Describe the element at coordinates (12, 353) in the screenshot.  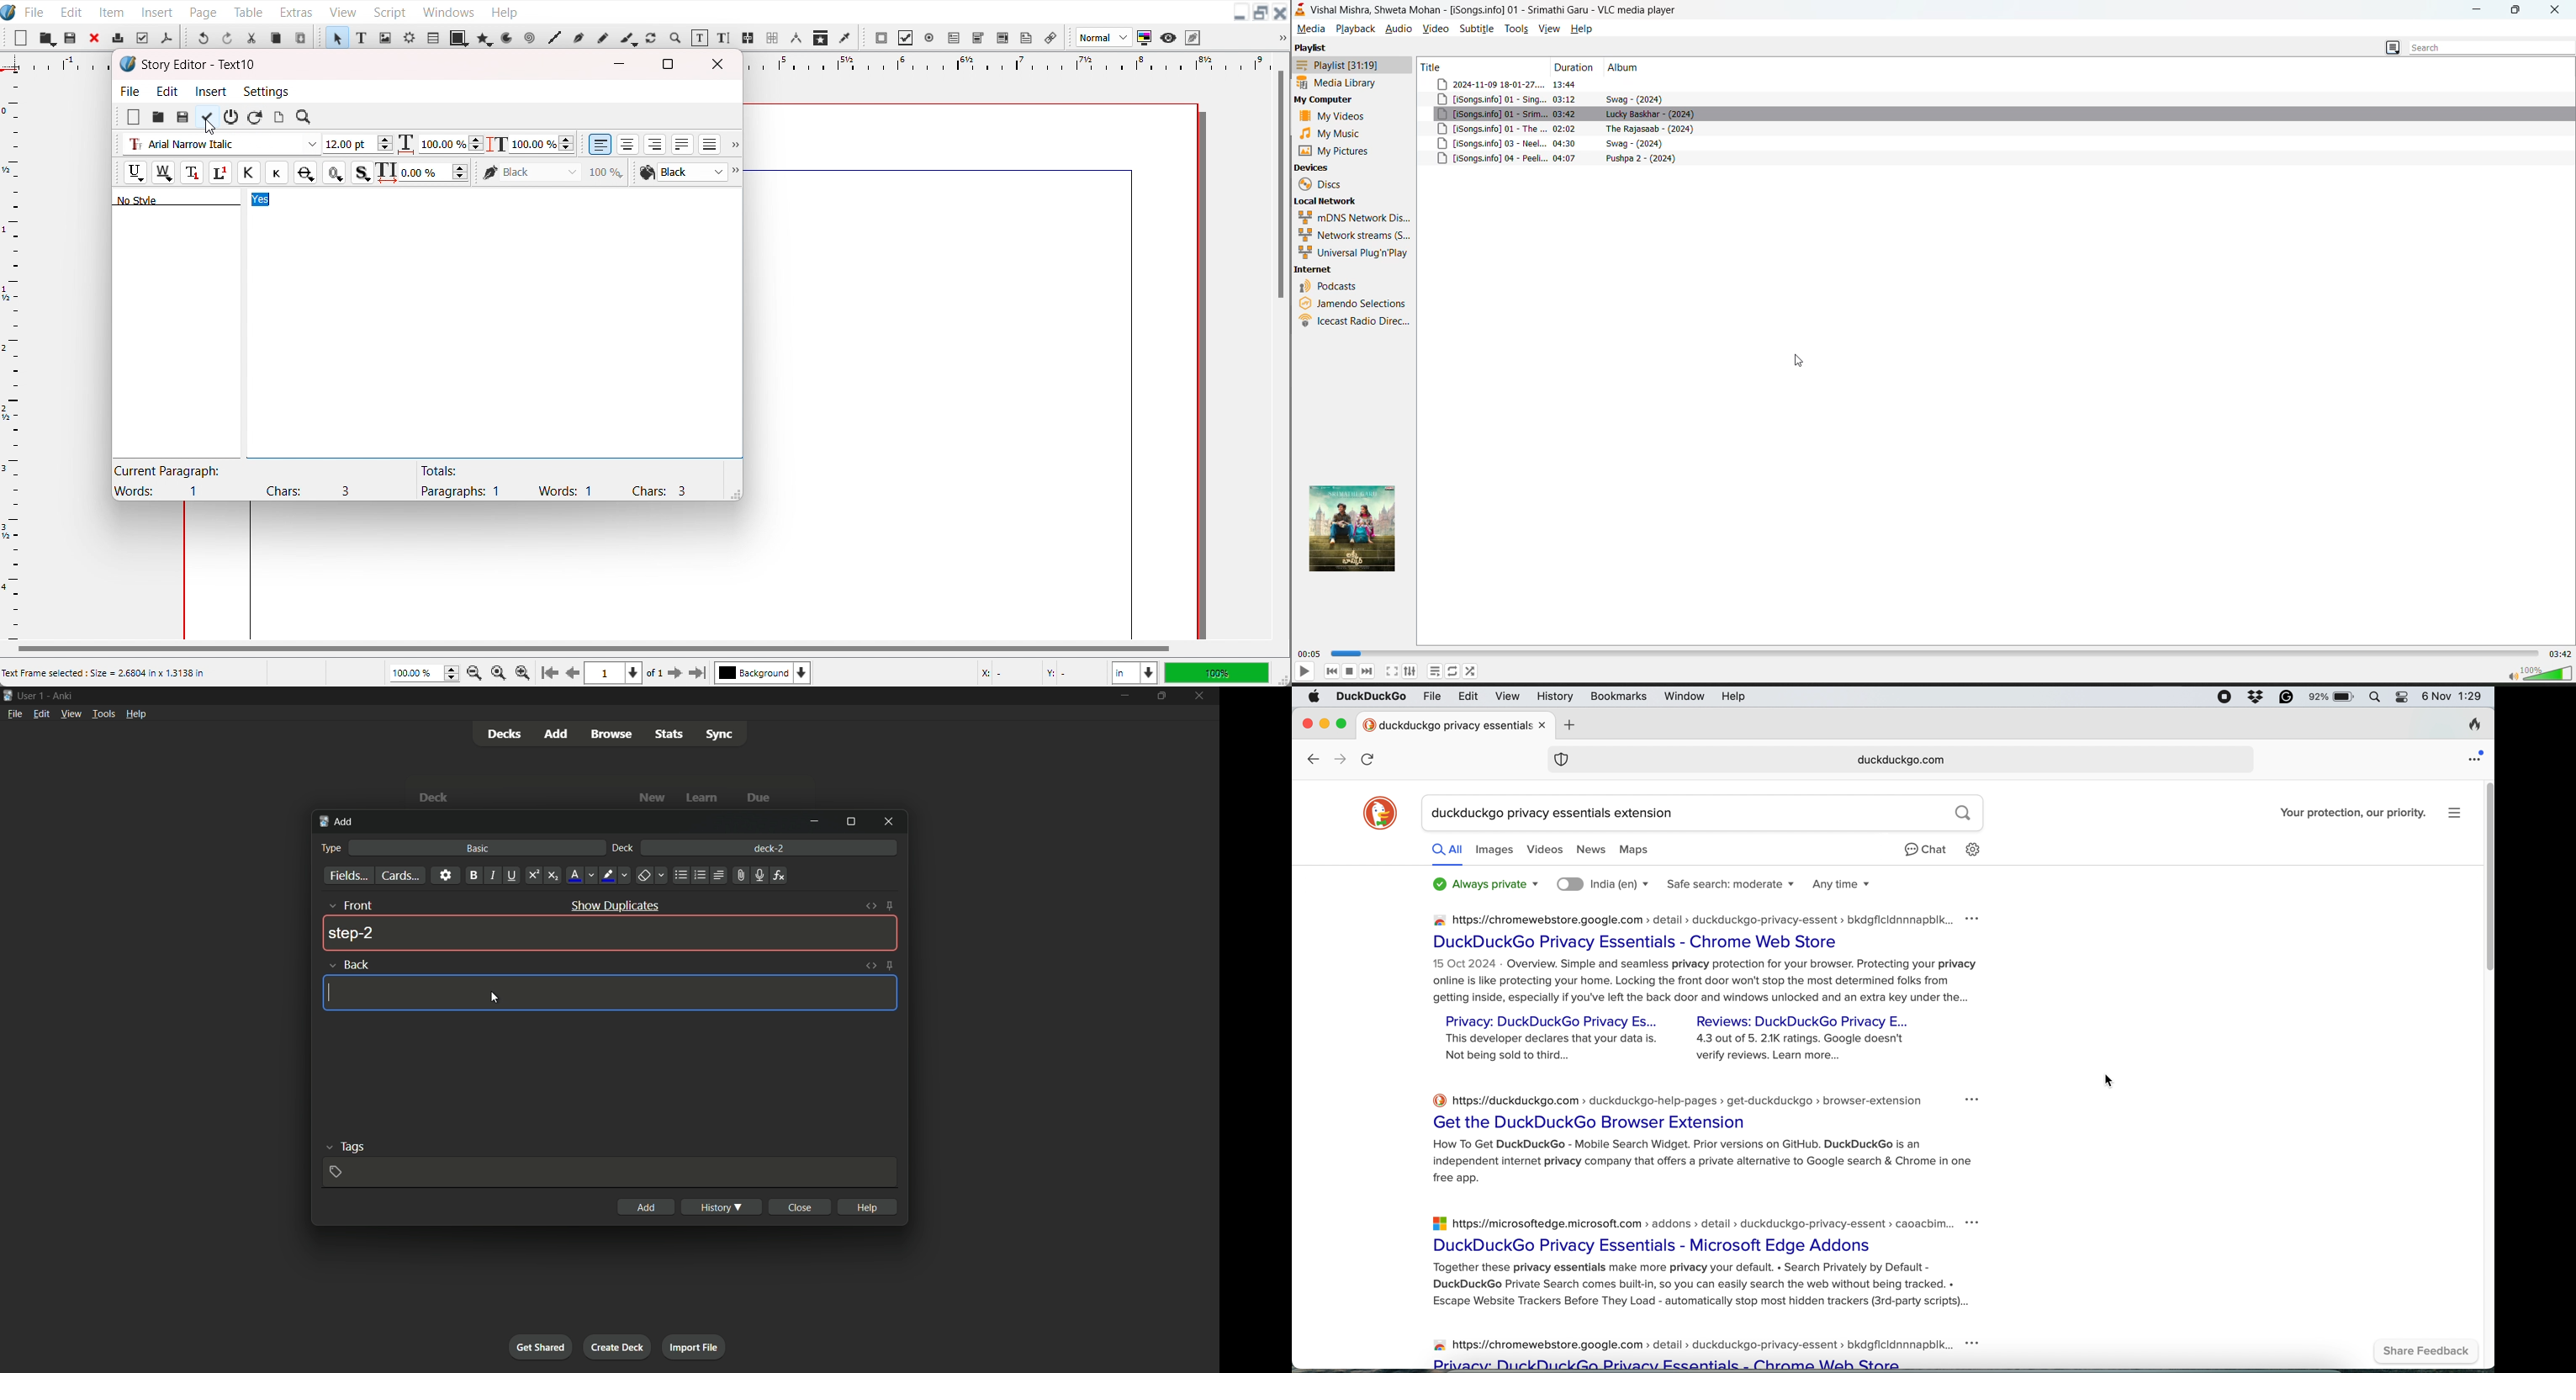
I see `Vertical Scale` at that location.